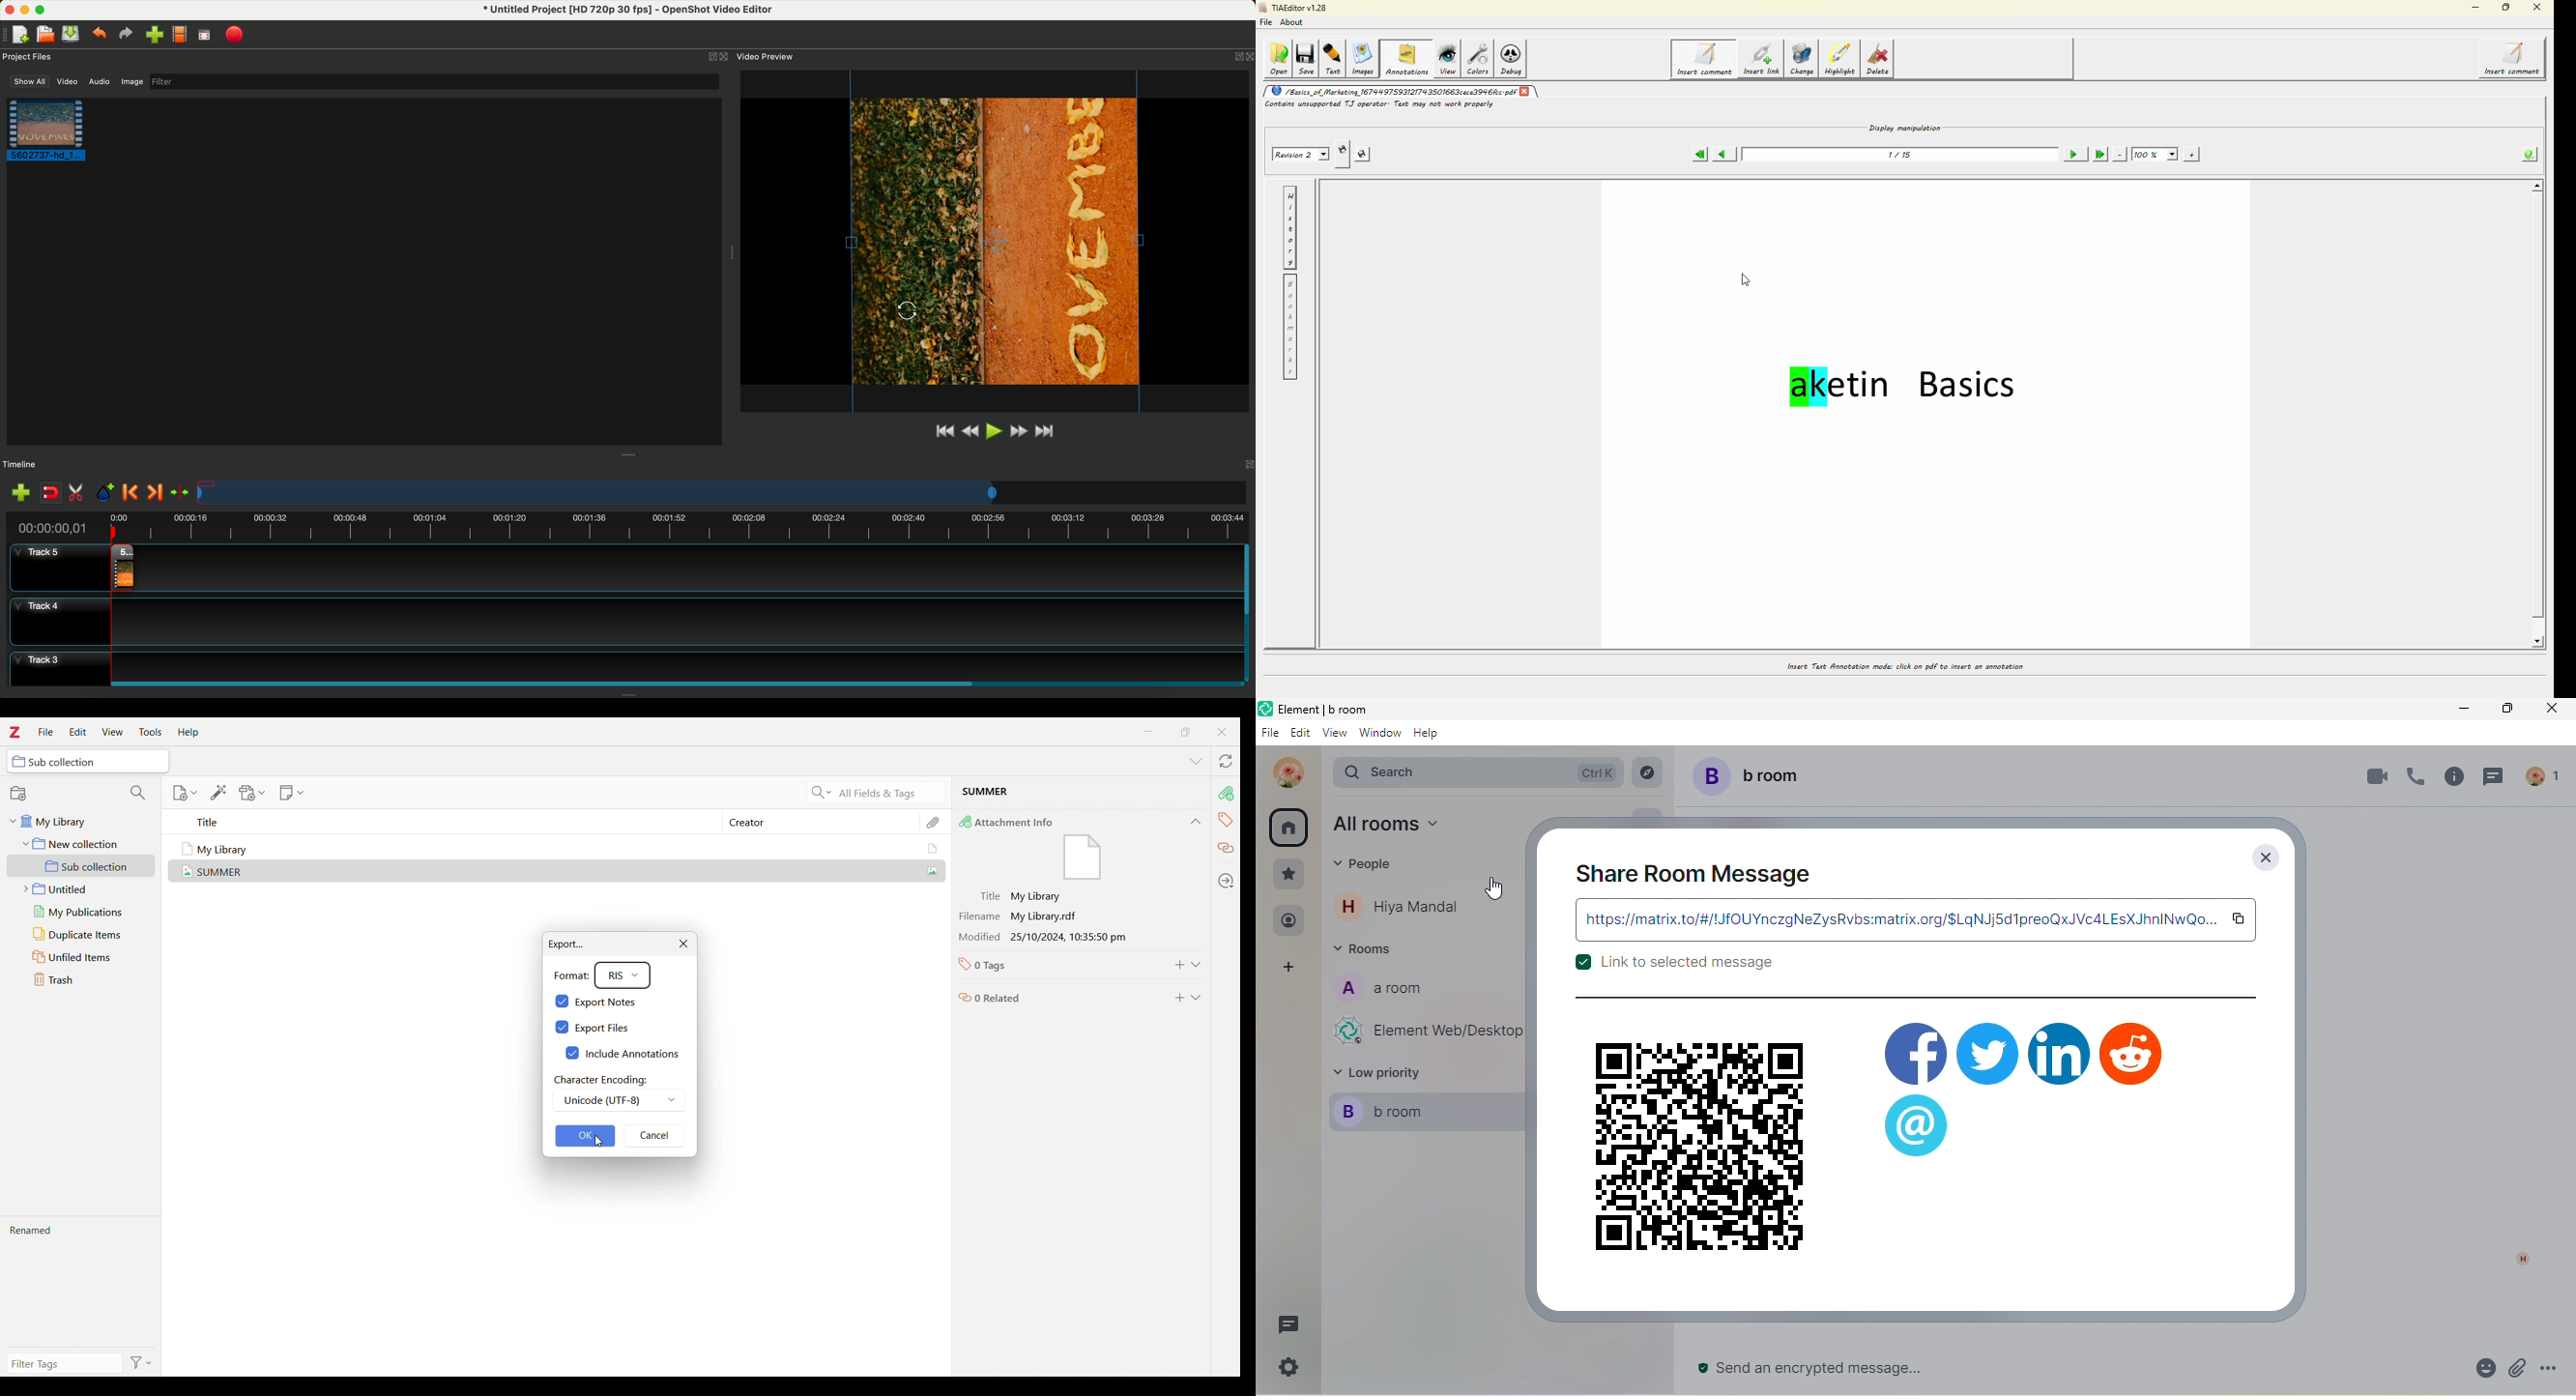 The image size is (2576, 1400). Describe the element at coordinates (83, 980) in the screenshot. I see `Trash` at that location.